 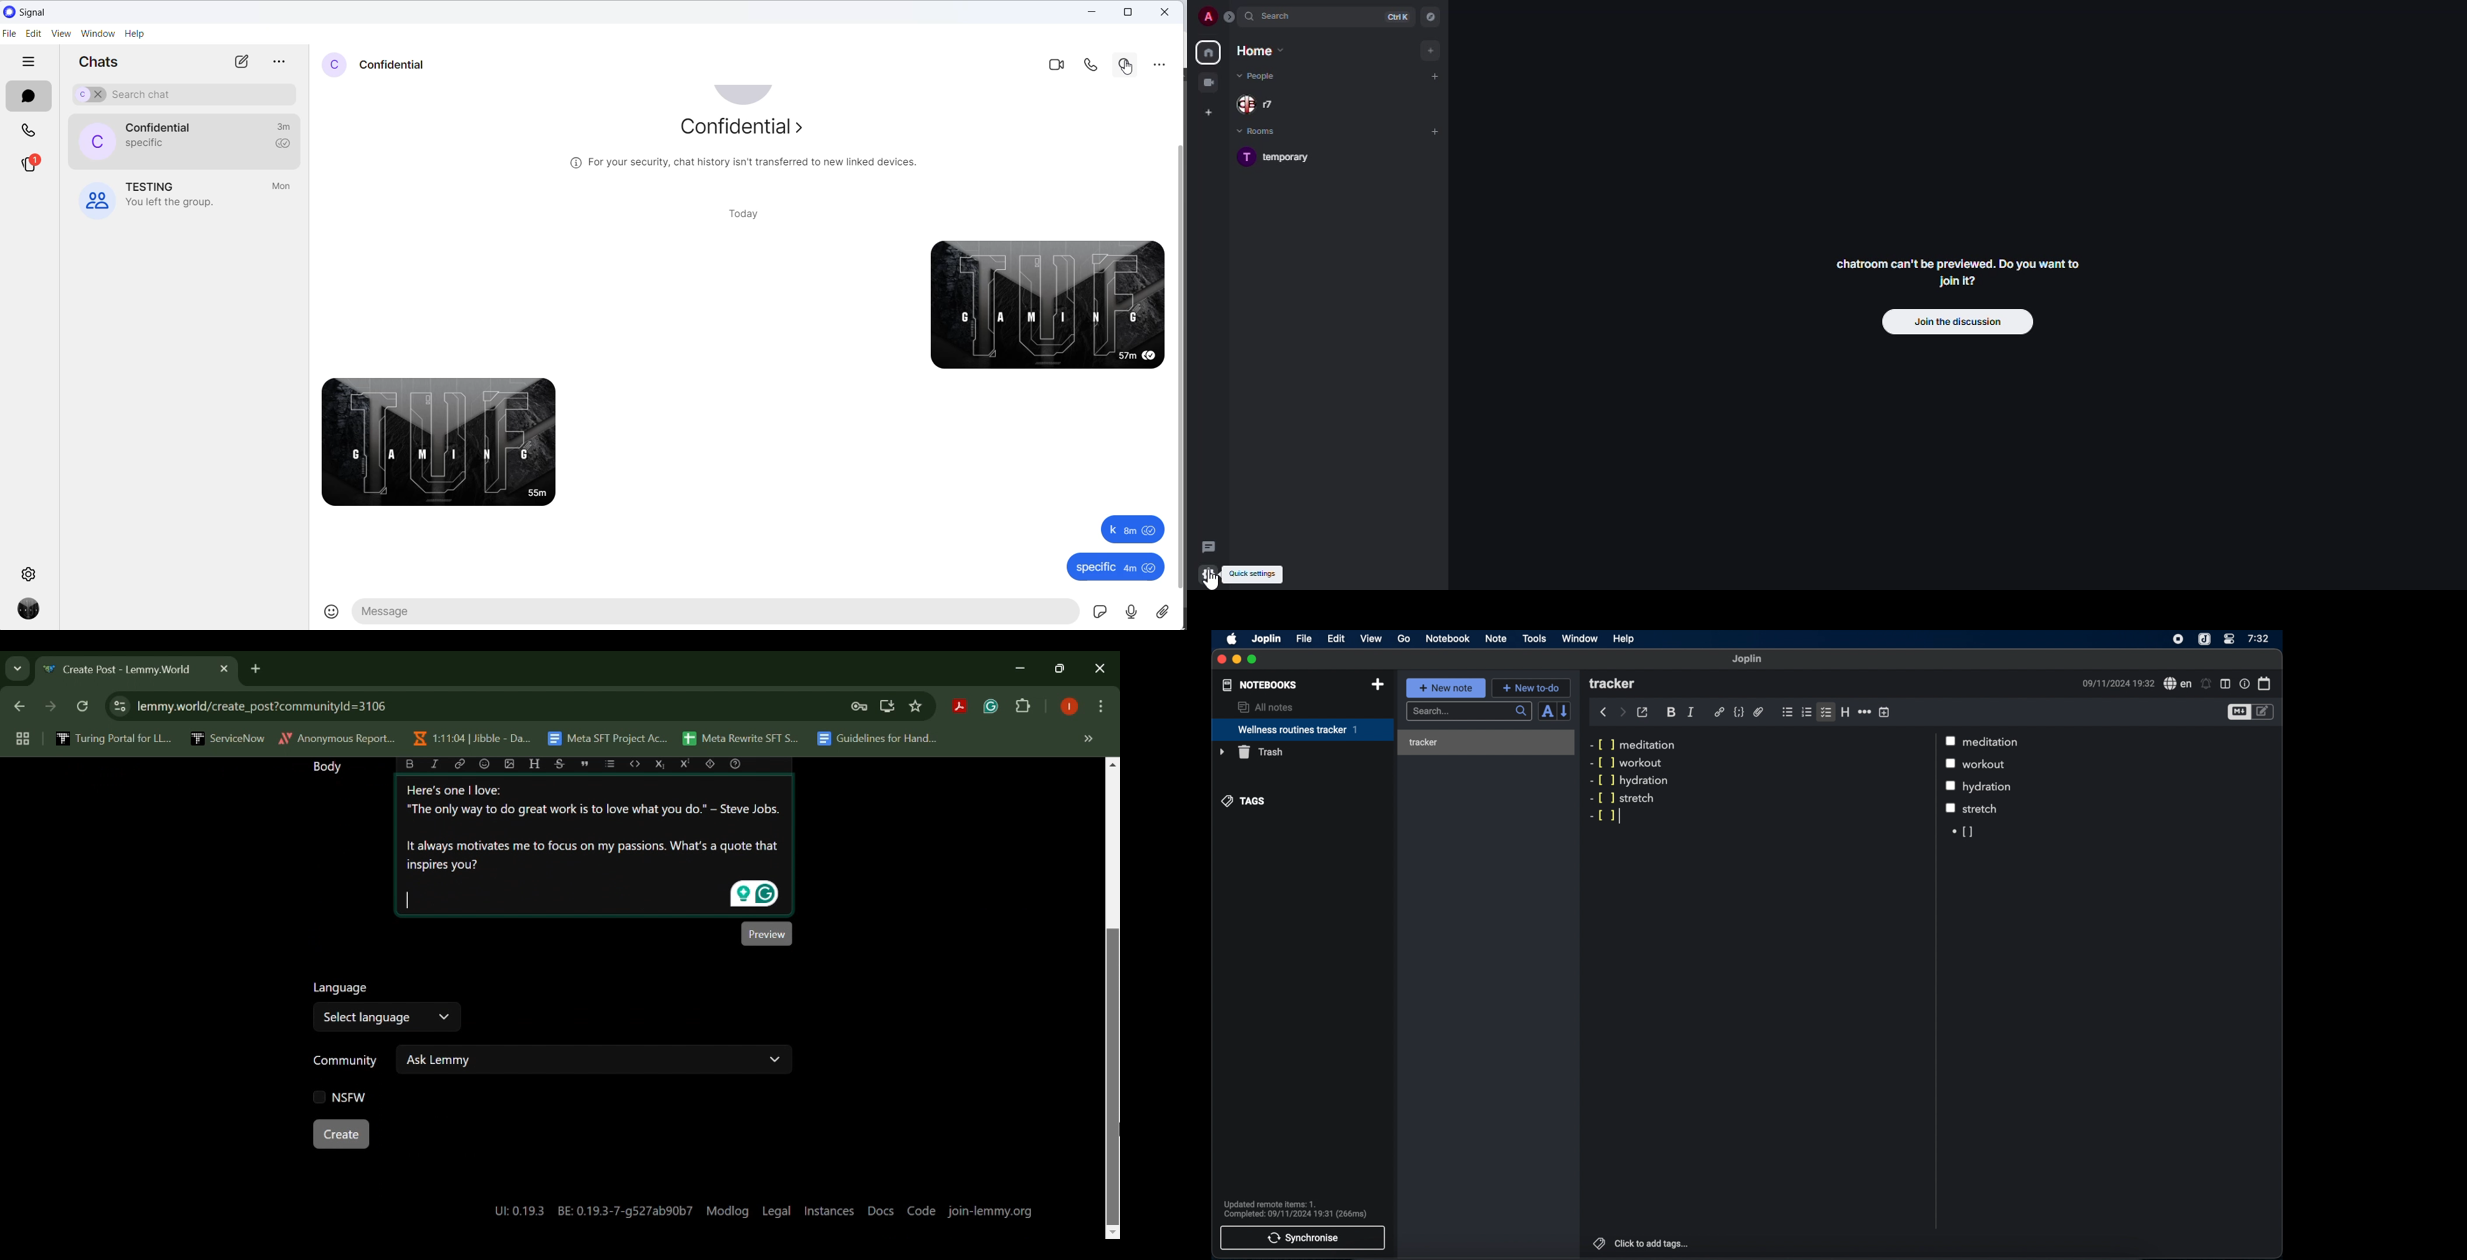 I want to click on heading, so click(x=1845, y=712).